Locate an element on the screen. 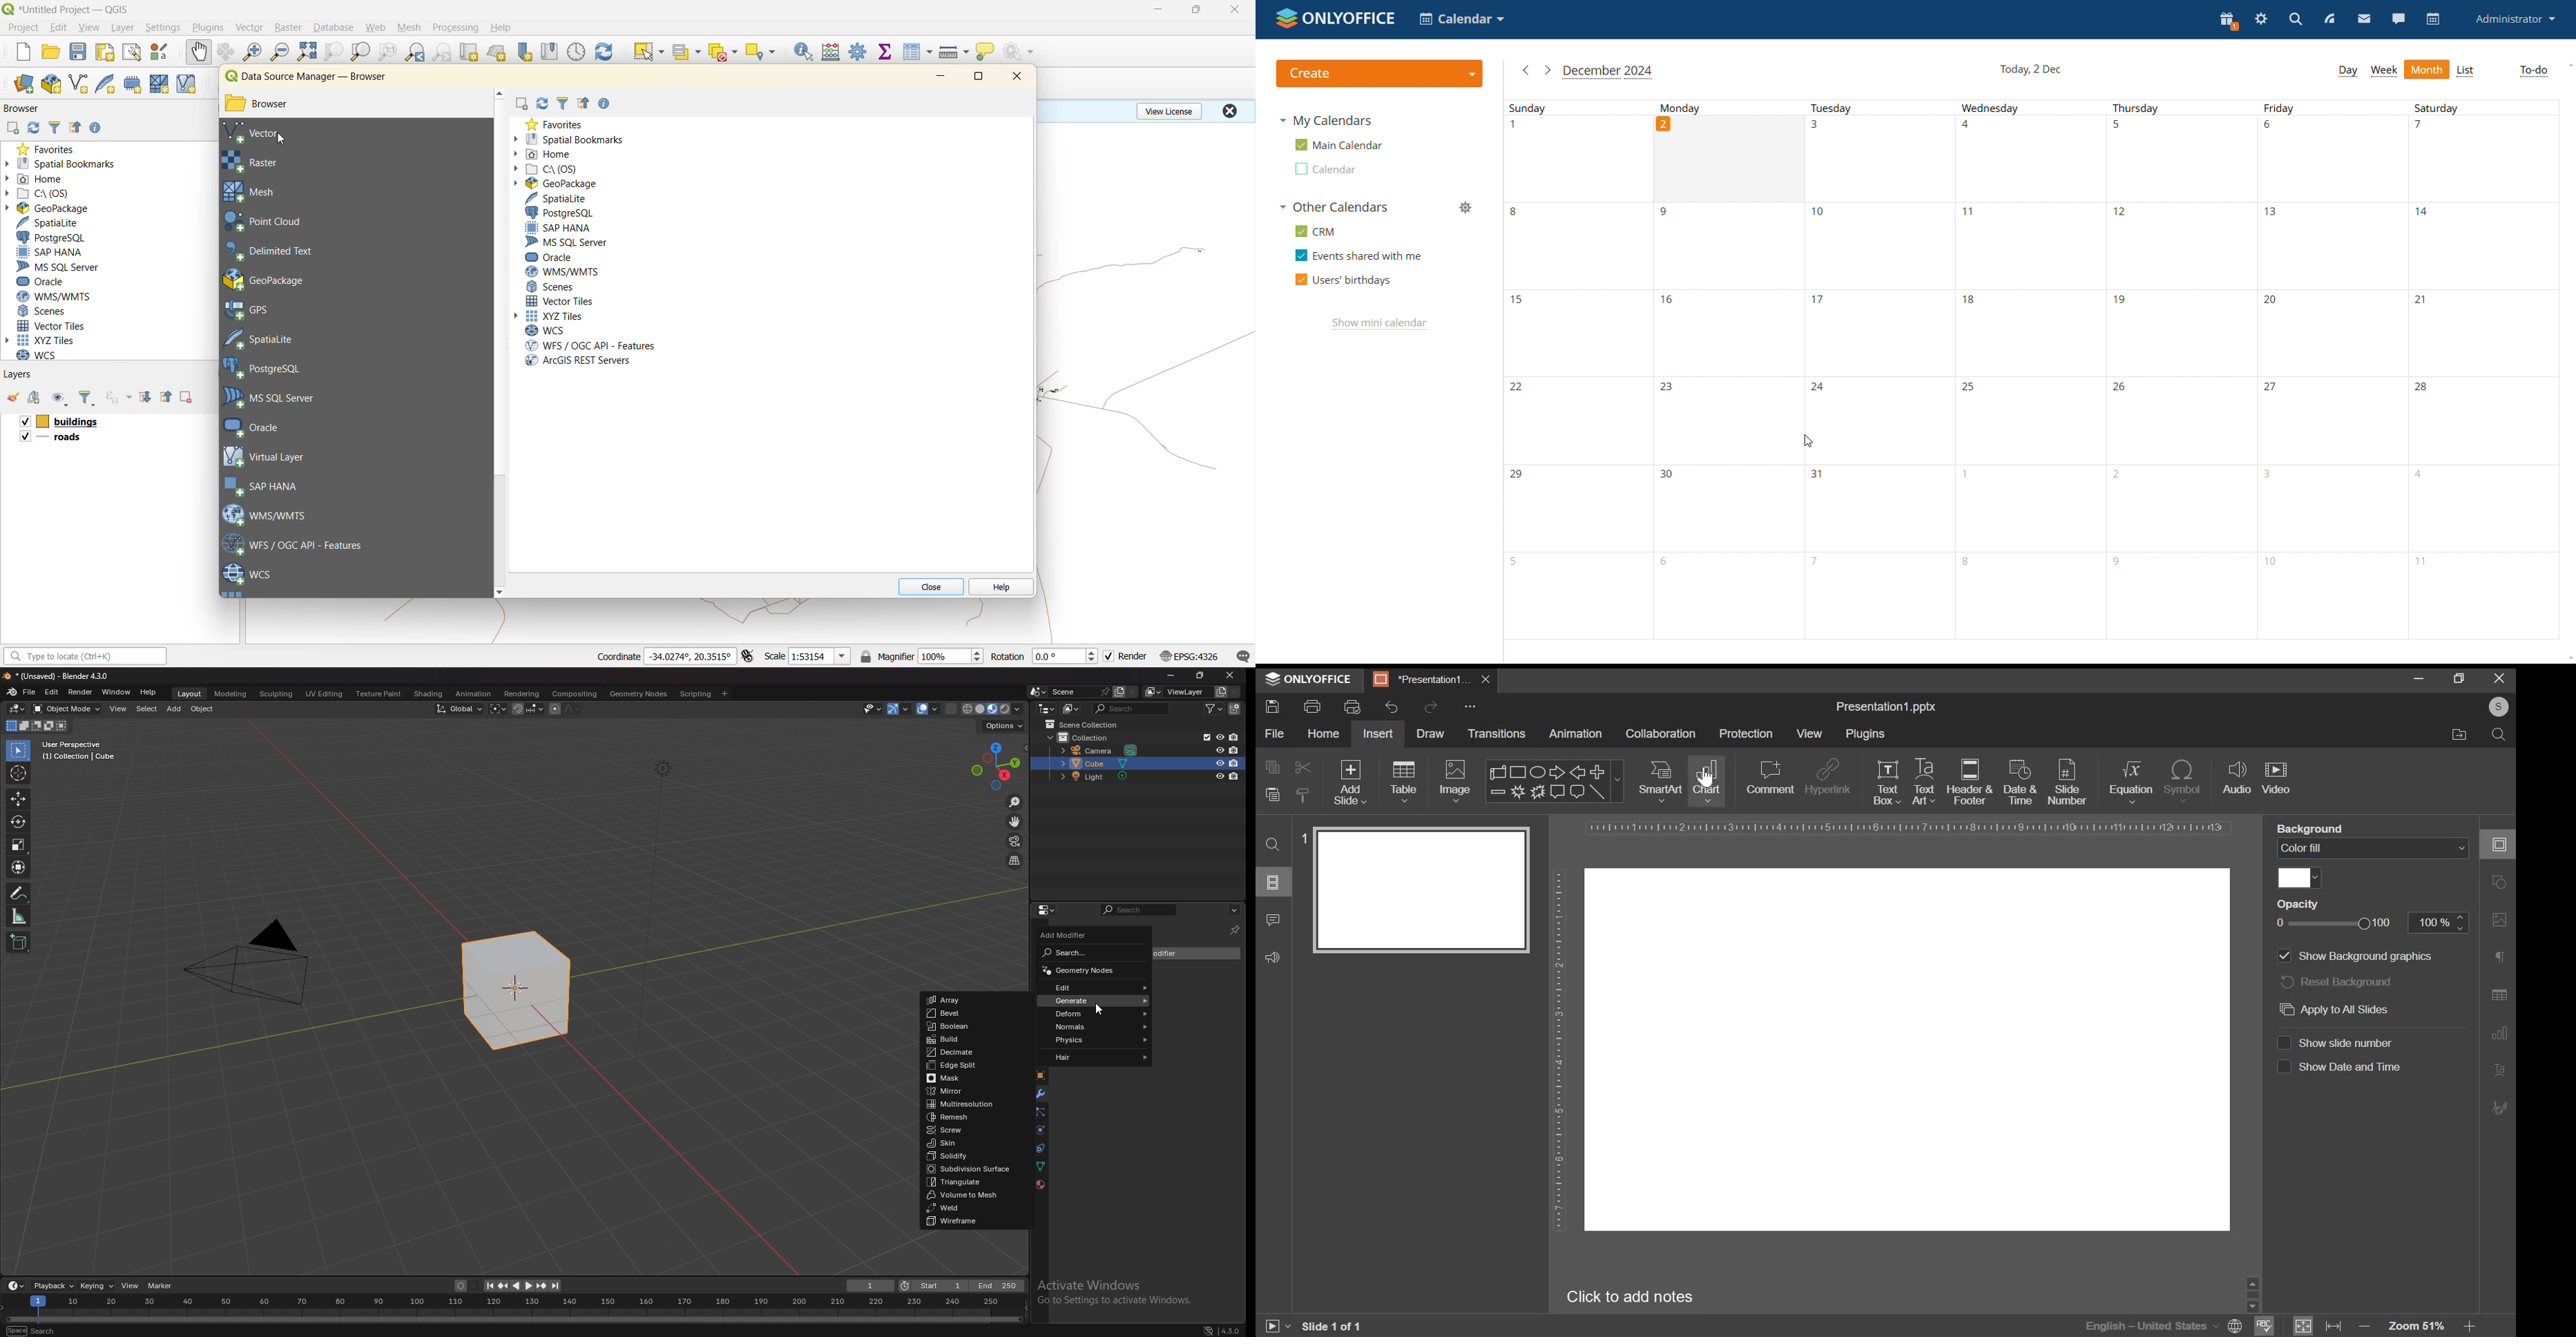  show mini calendar is located at coordinates (1381, 325).